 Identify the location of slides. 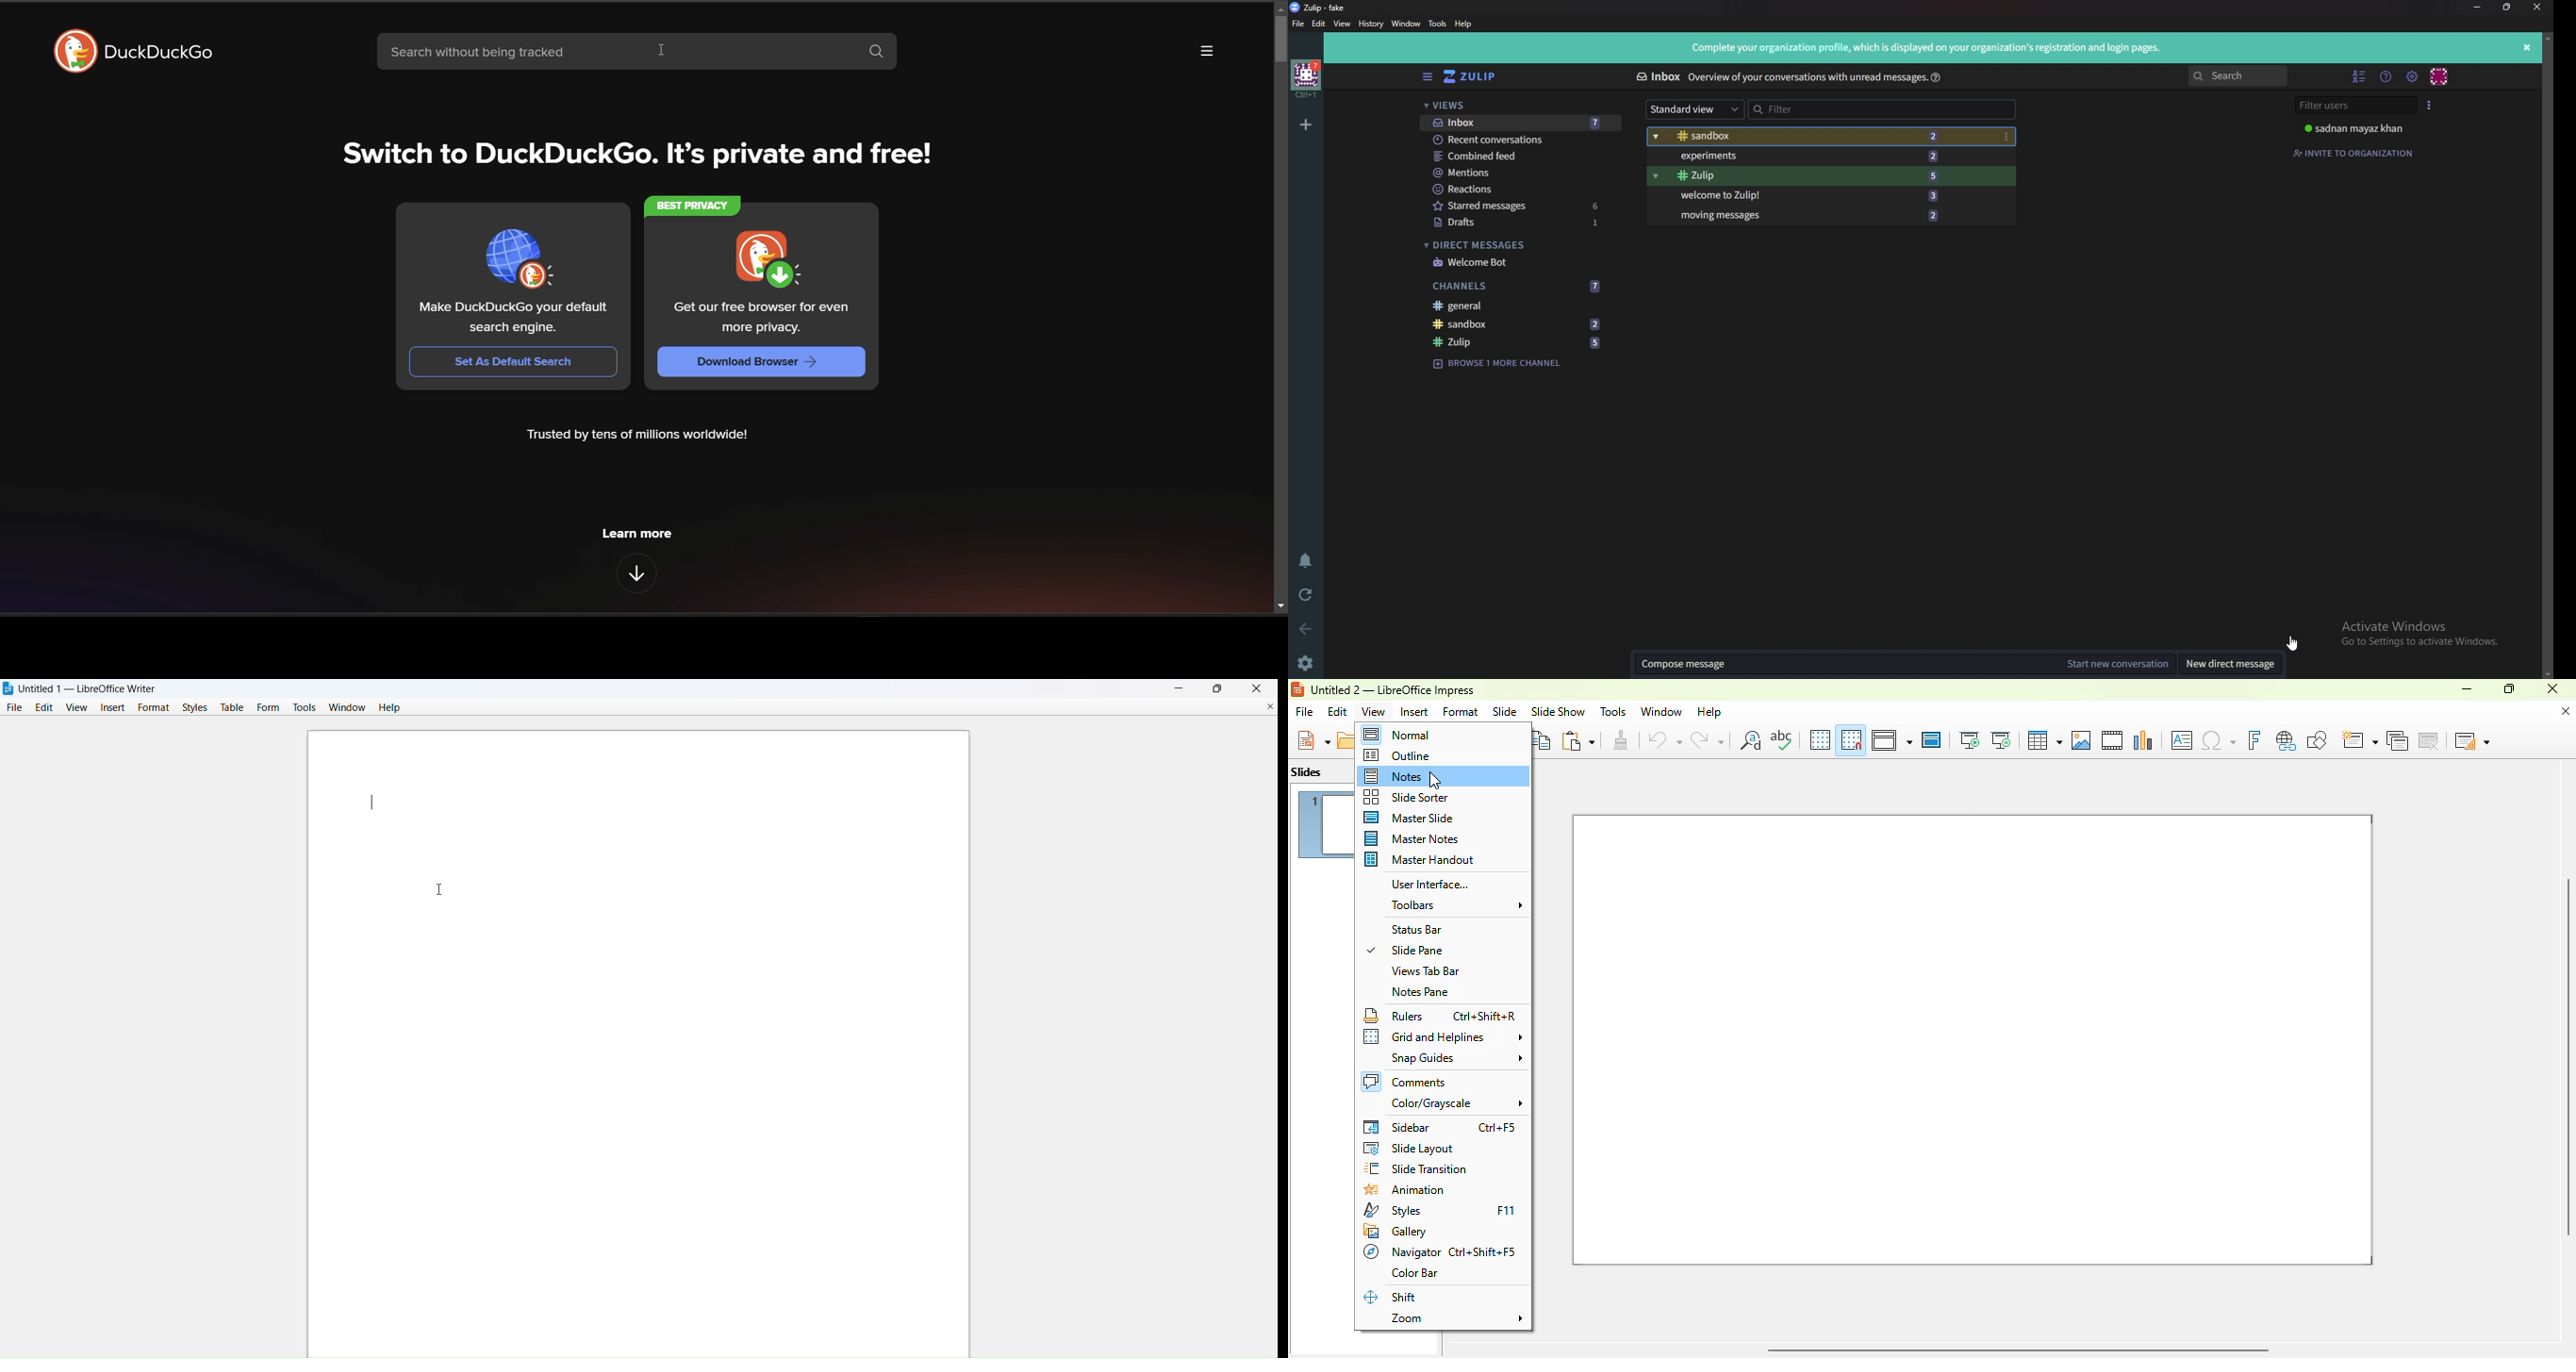
(1307, 771).